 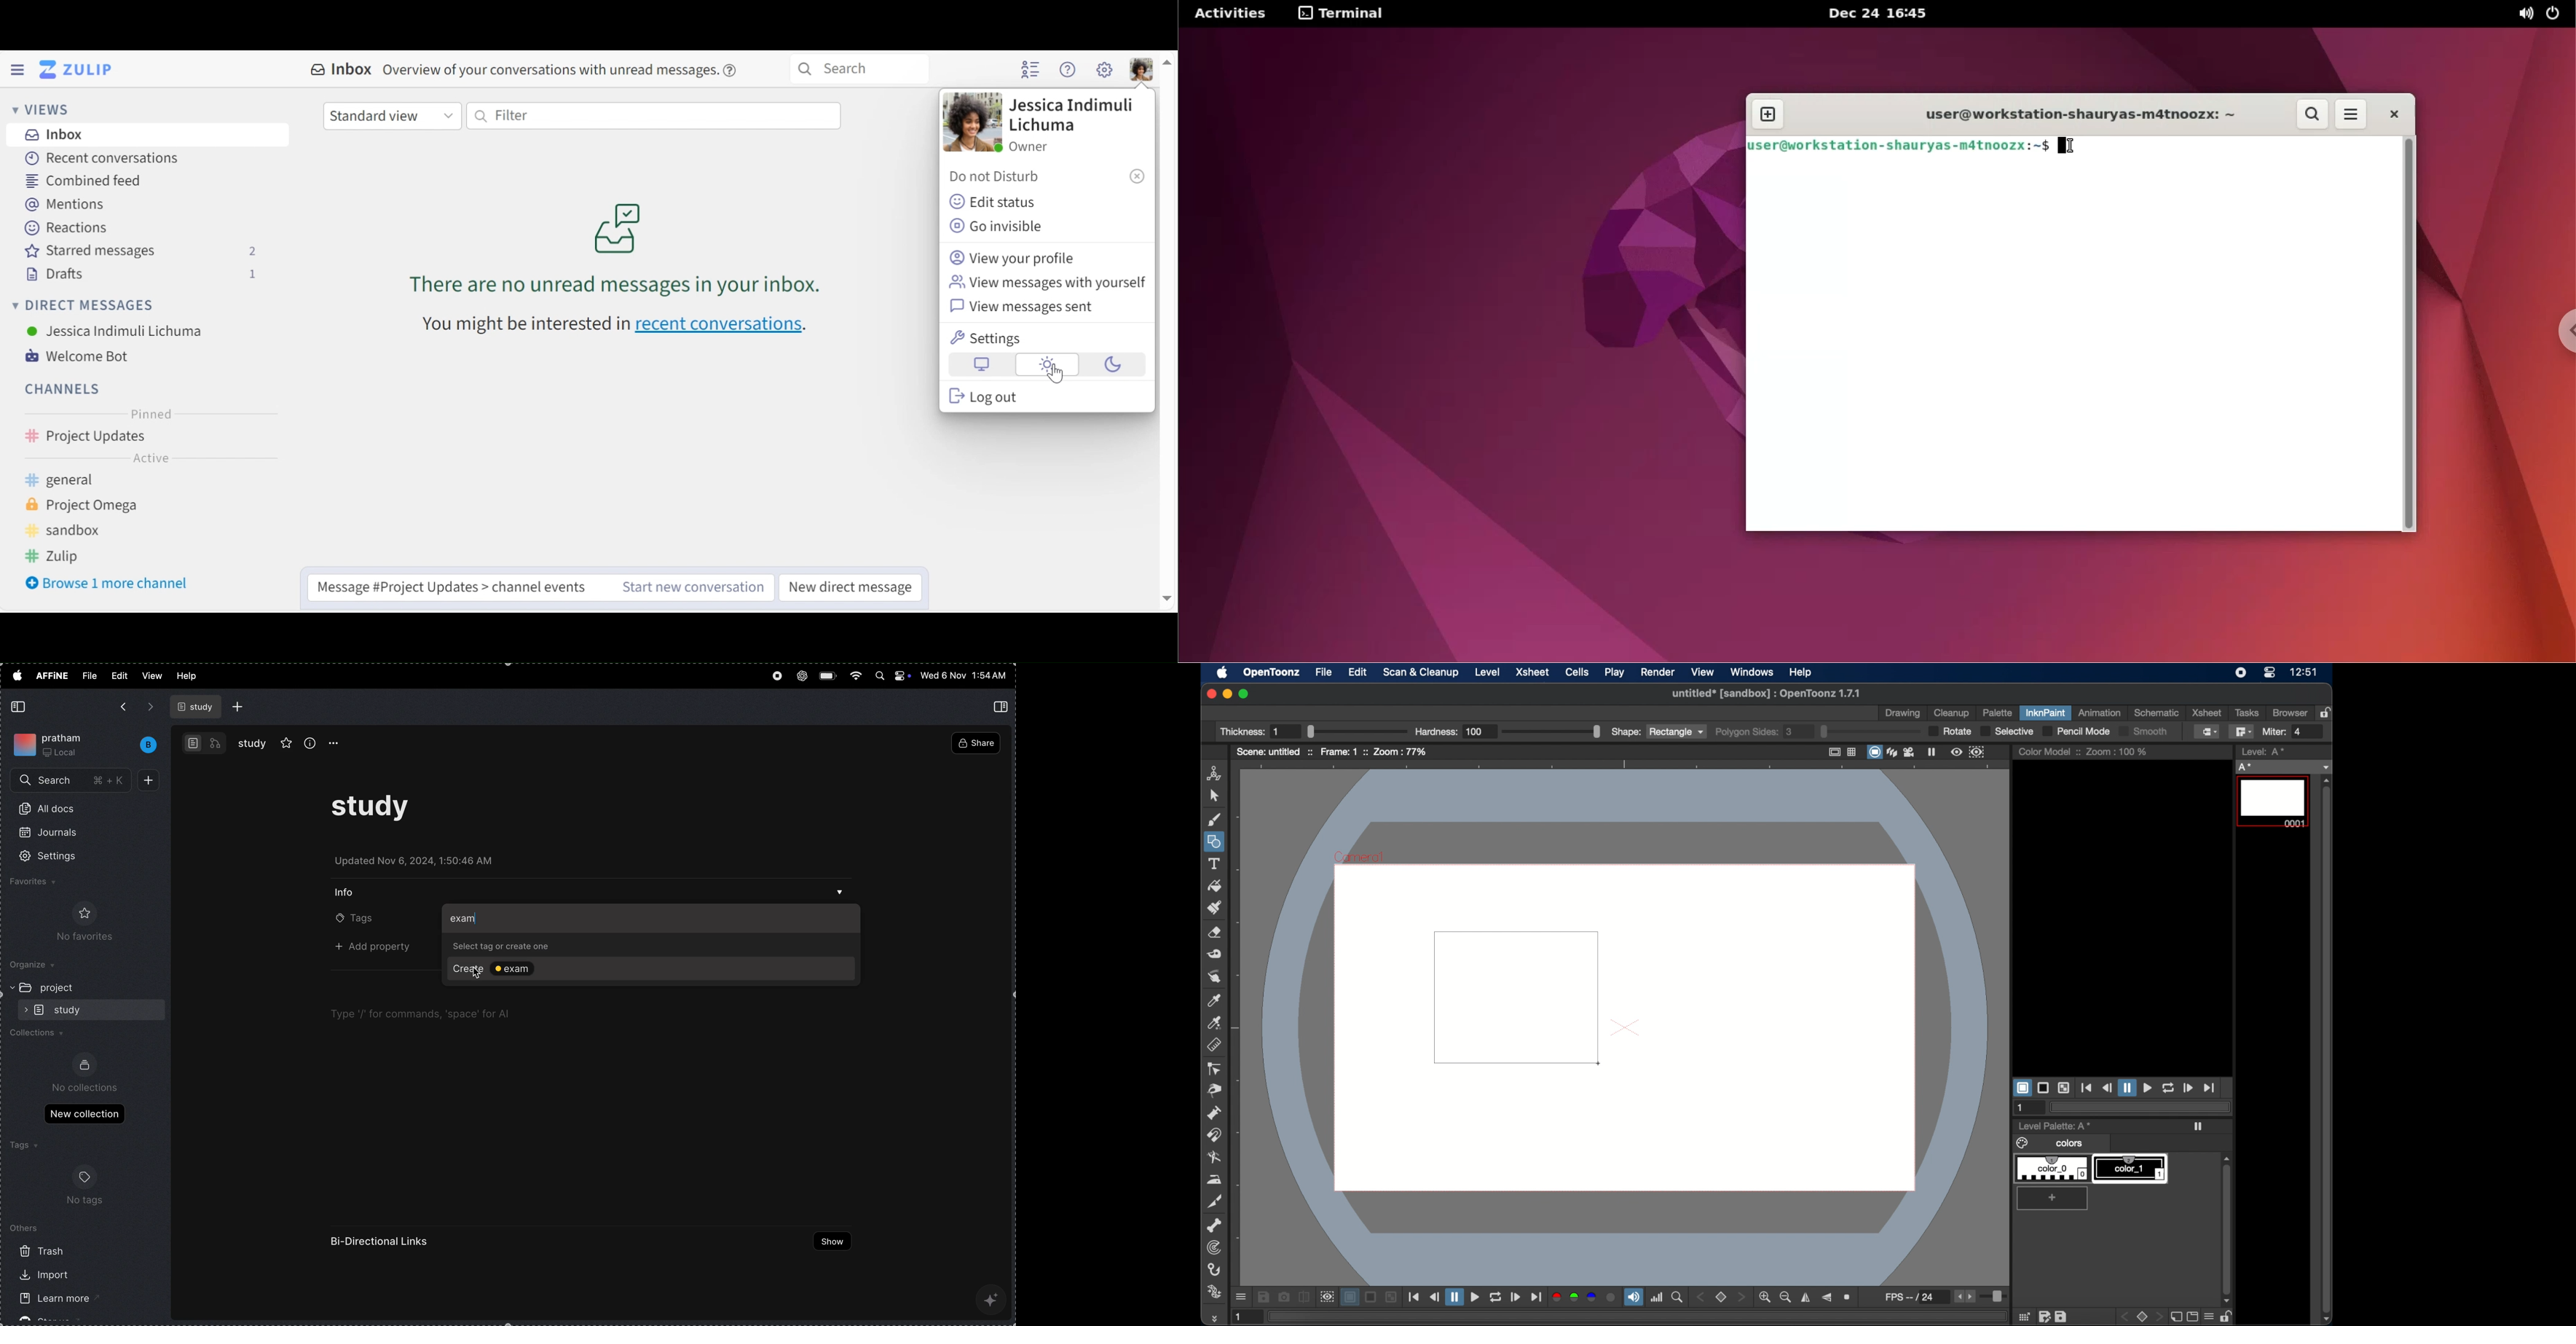 What do you see at coordinates (77, 481) in the screenshot?
I see `general` at bounding box center [77, 481].